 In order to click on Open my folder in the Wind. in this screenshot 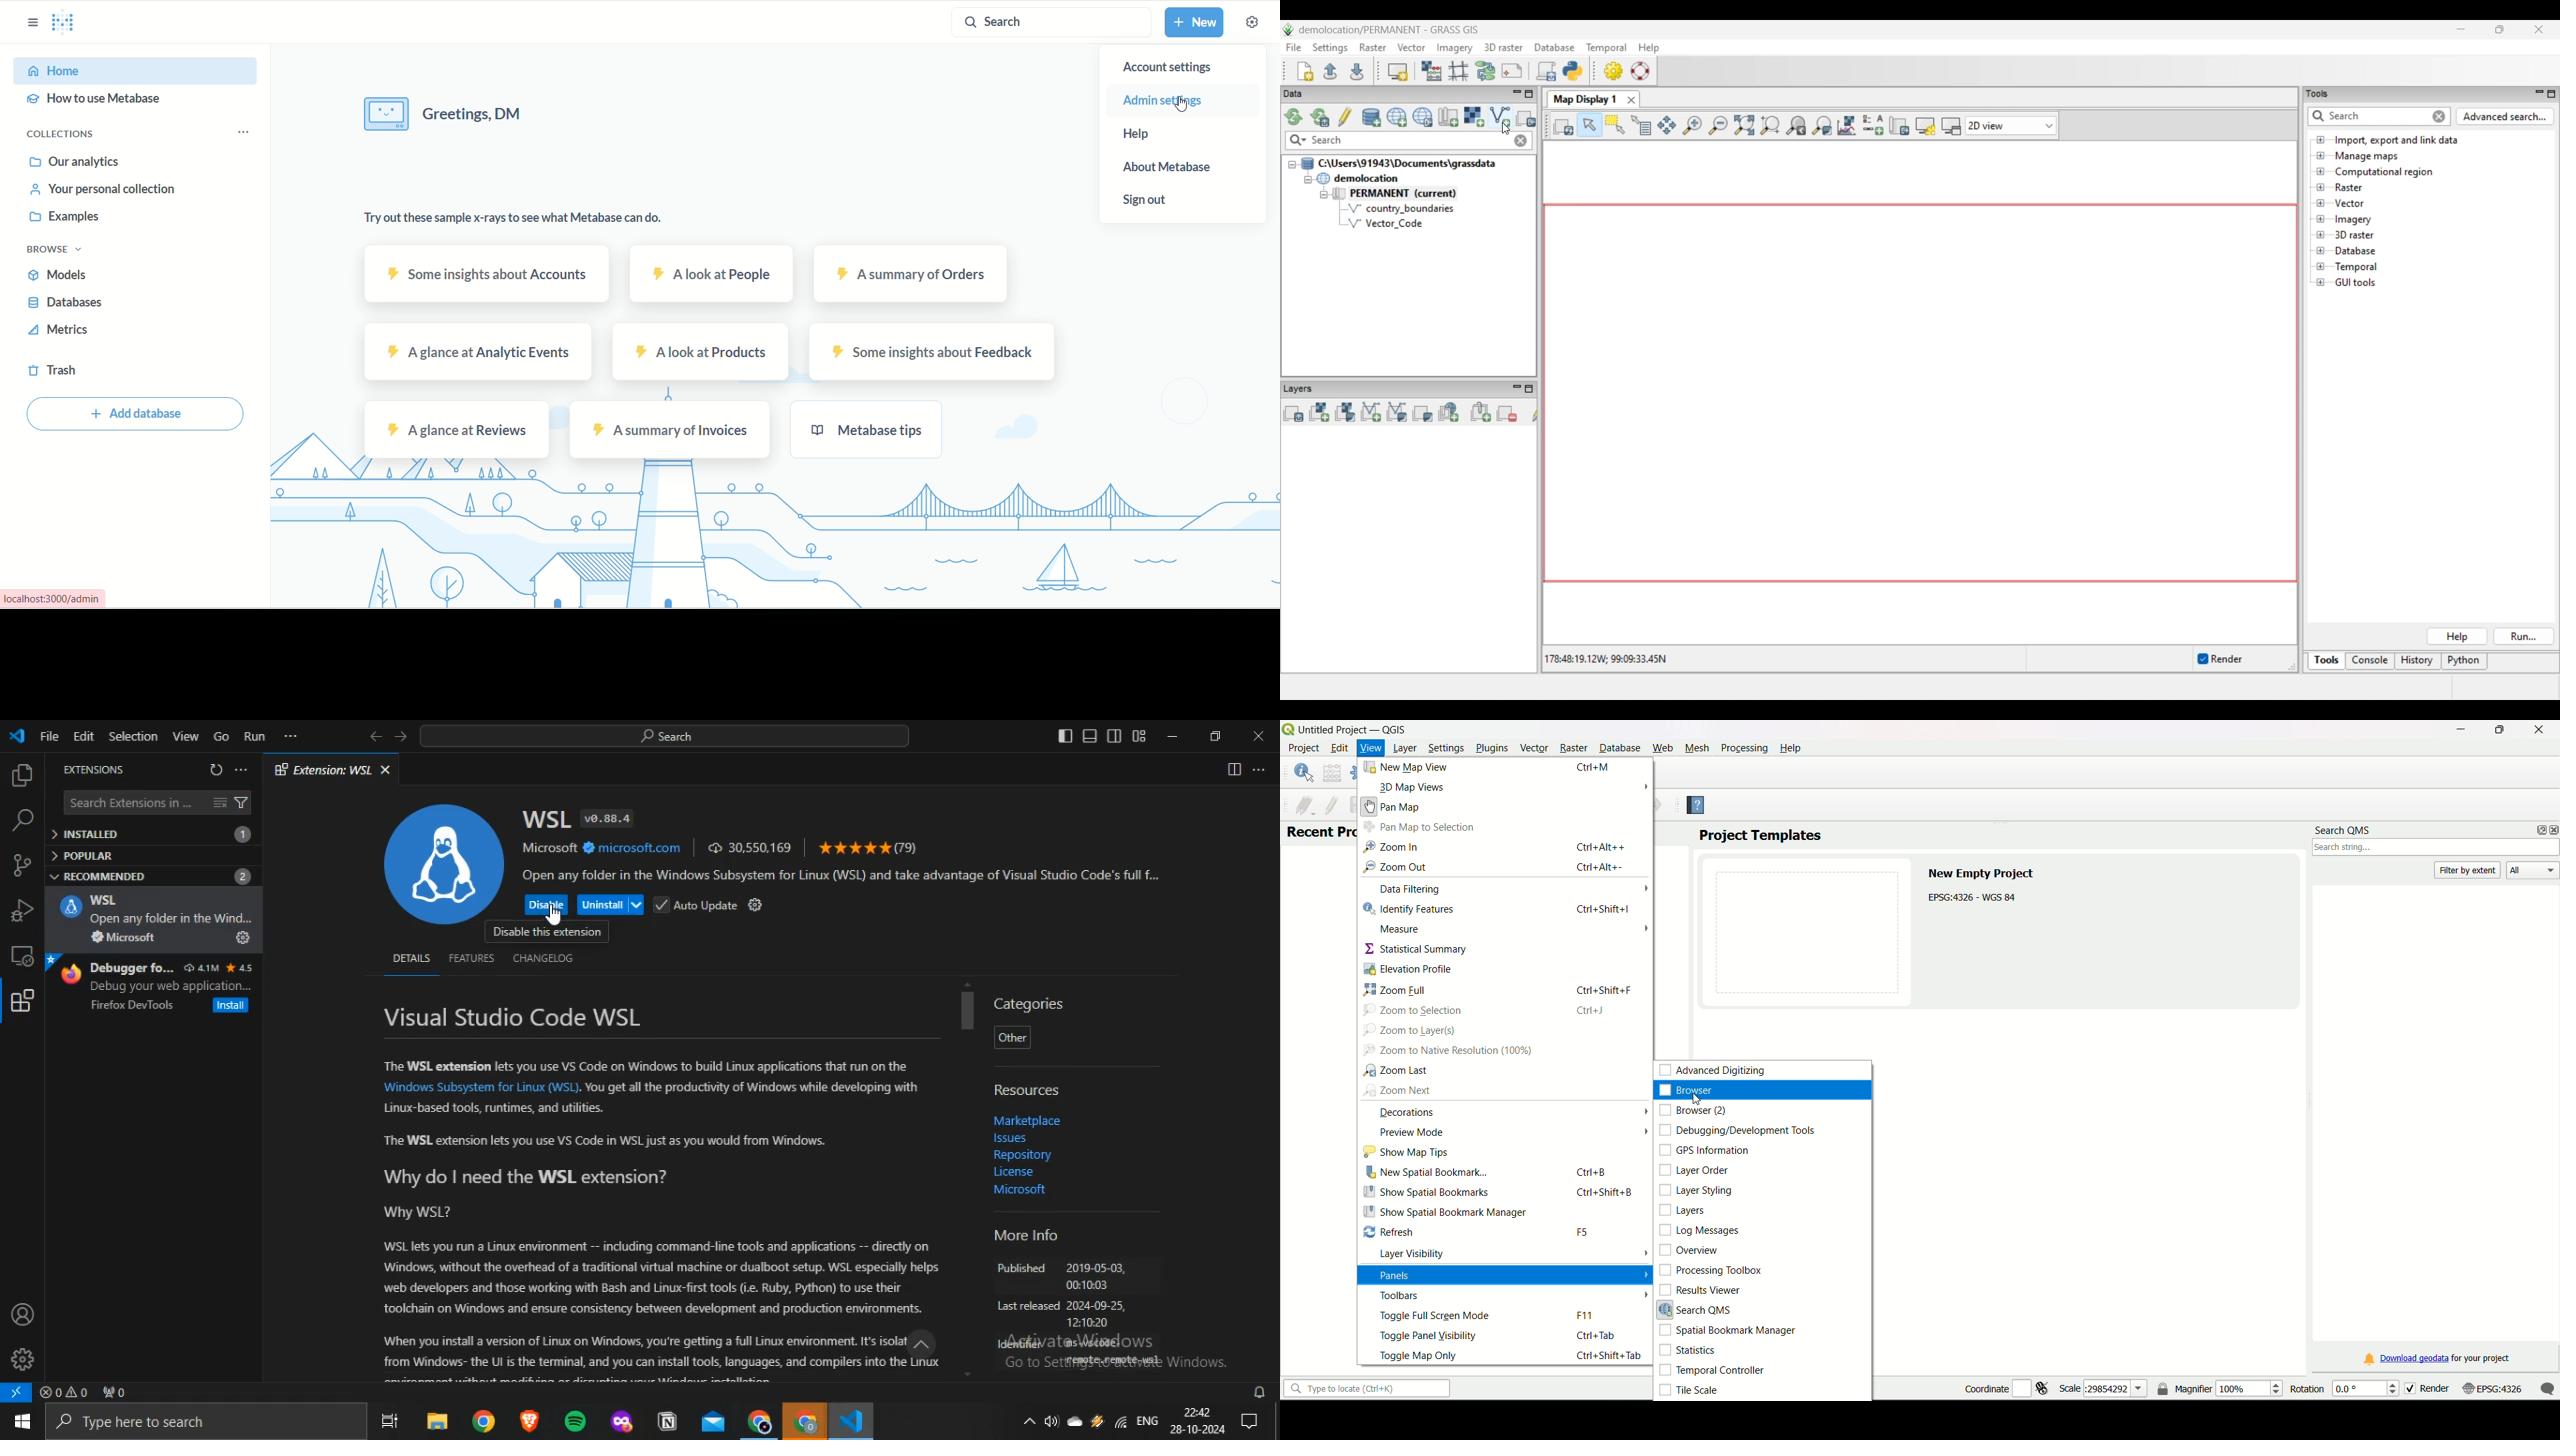, I will do `click(173, 919)`.